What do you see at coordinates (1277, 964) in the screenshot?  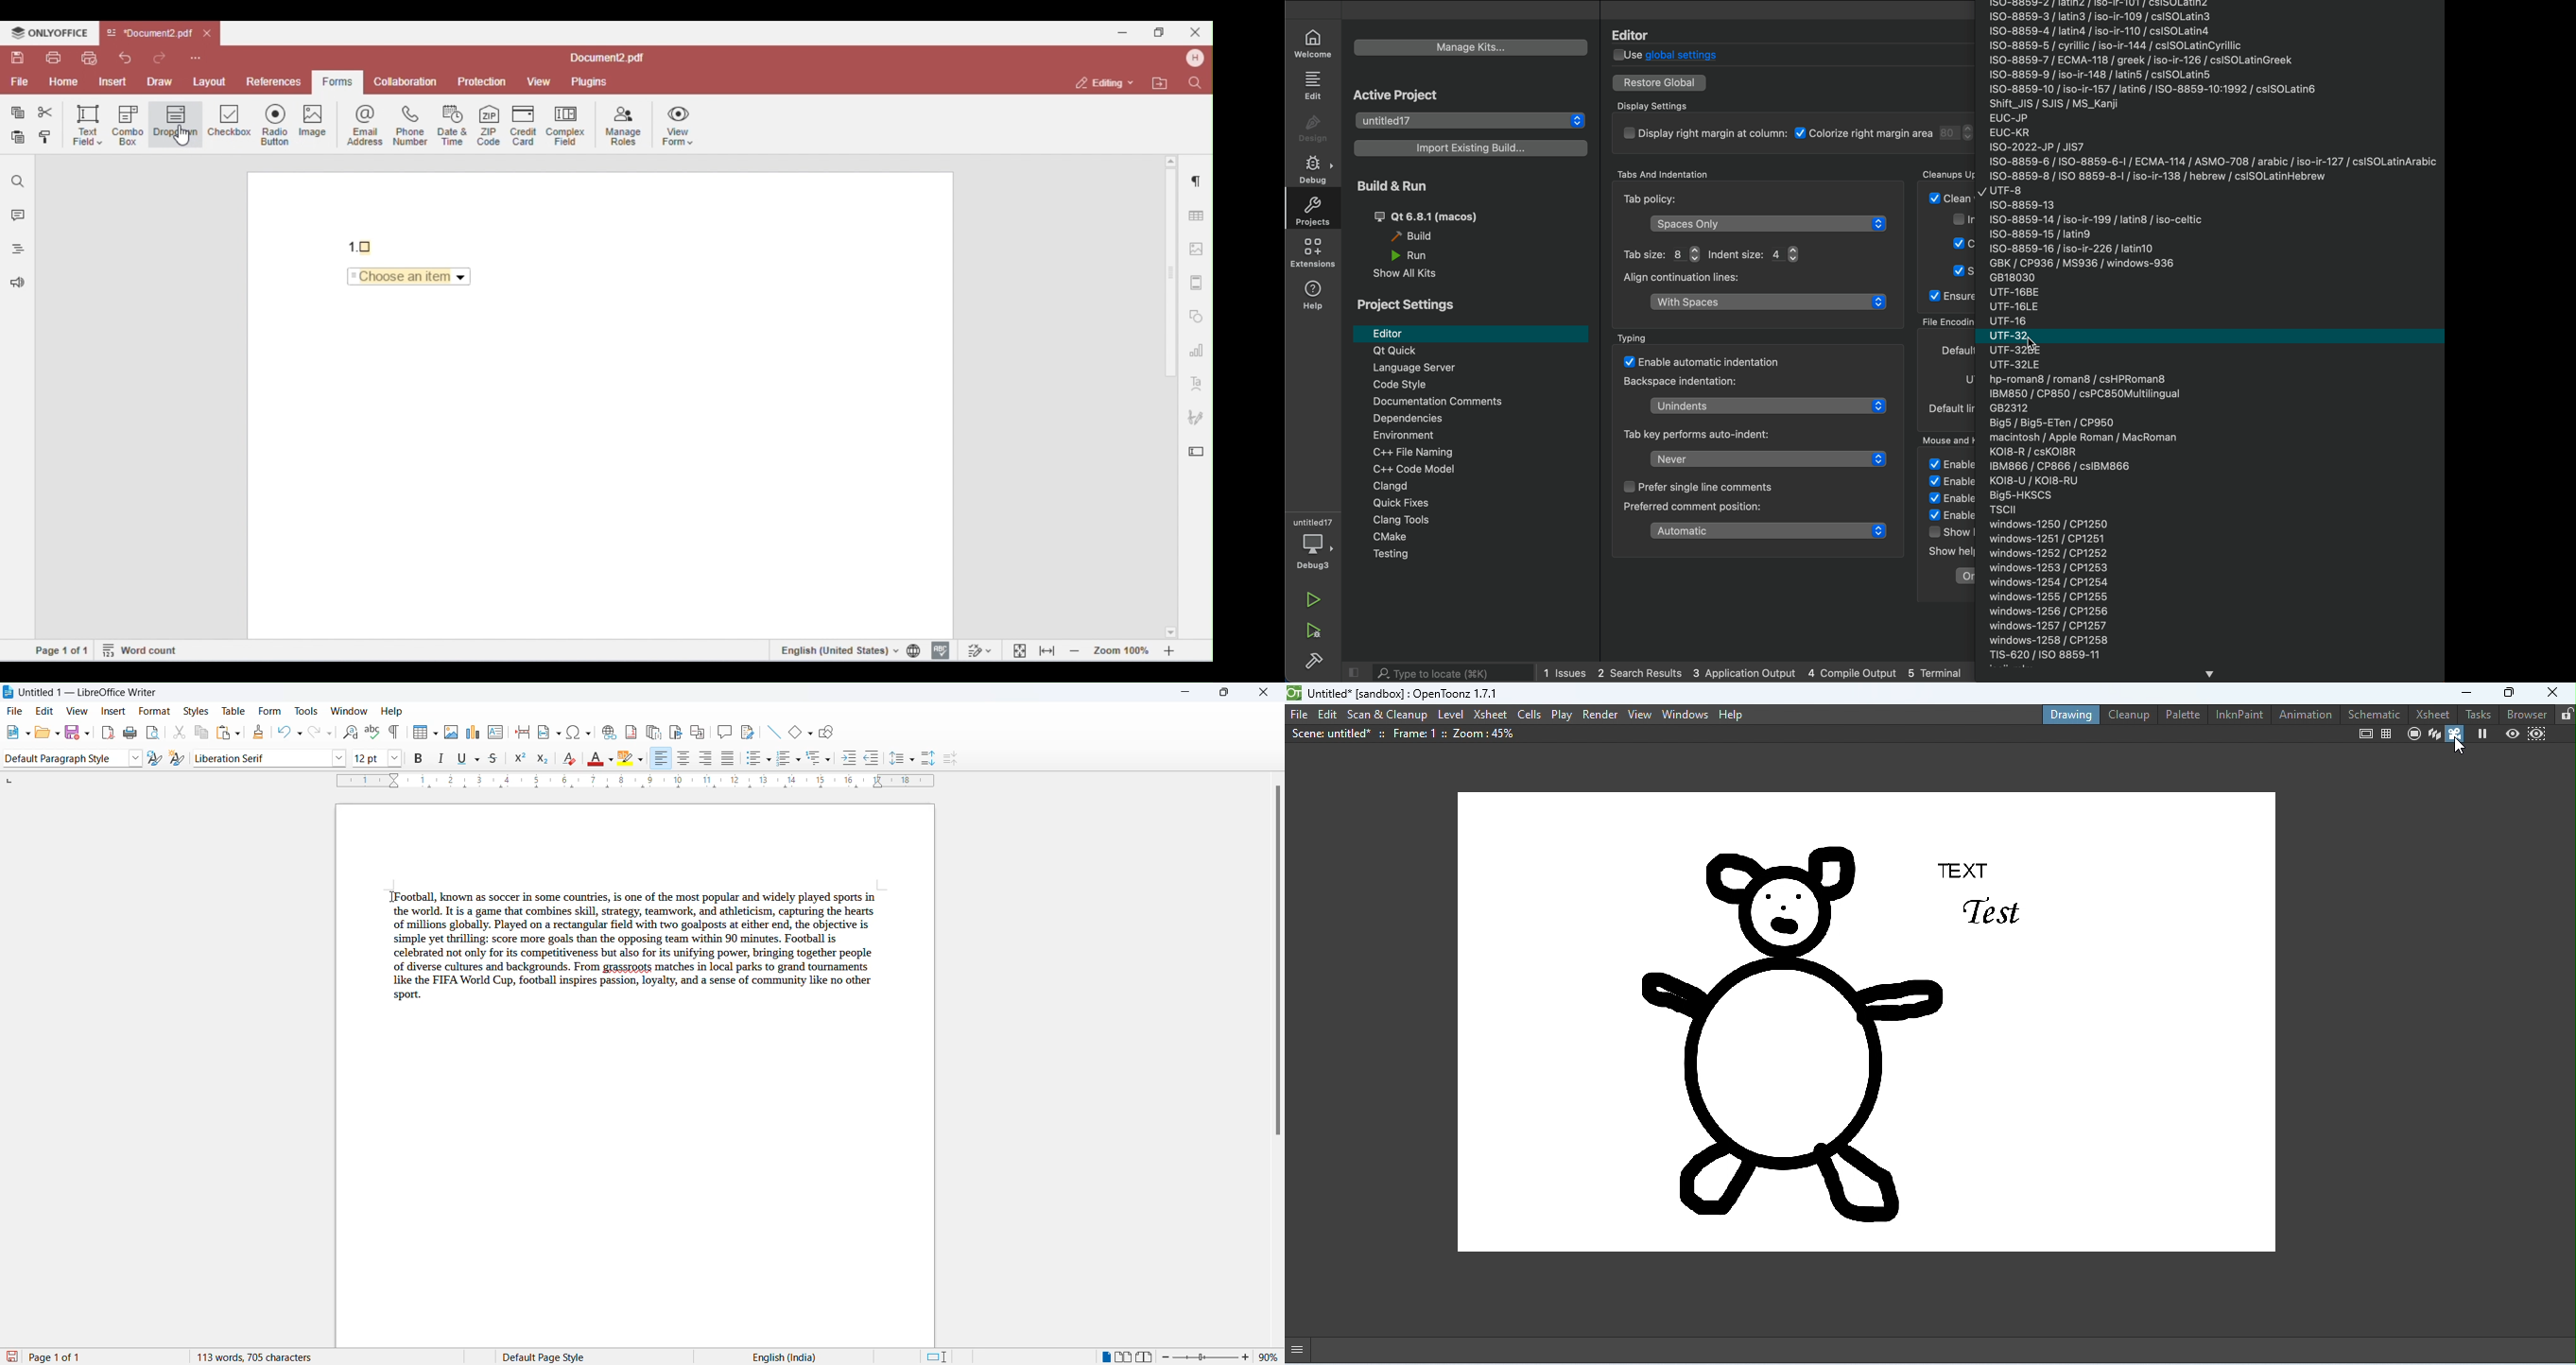 I see `scrollbar` at bounding box center [1277, 964].